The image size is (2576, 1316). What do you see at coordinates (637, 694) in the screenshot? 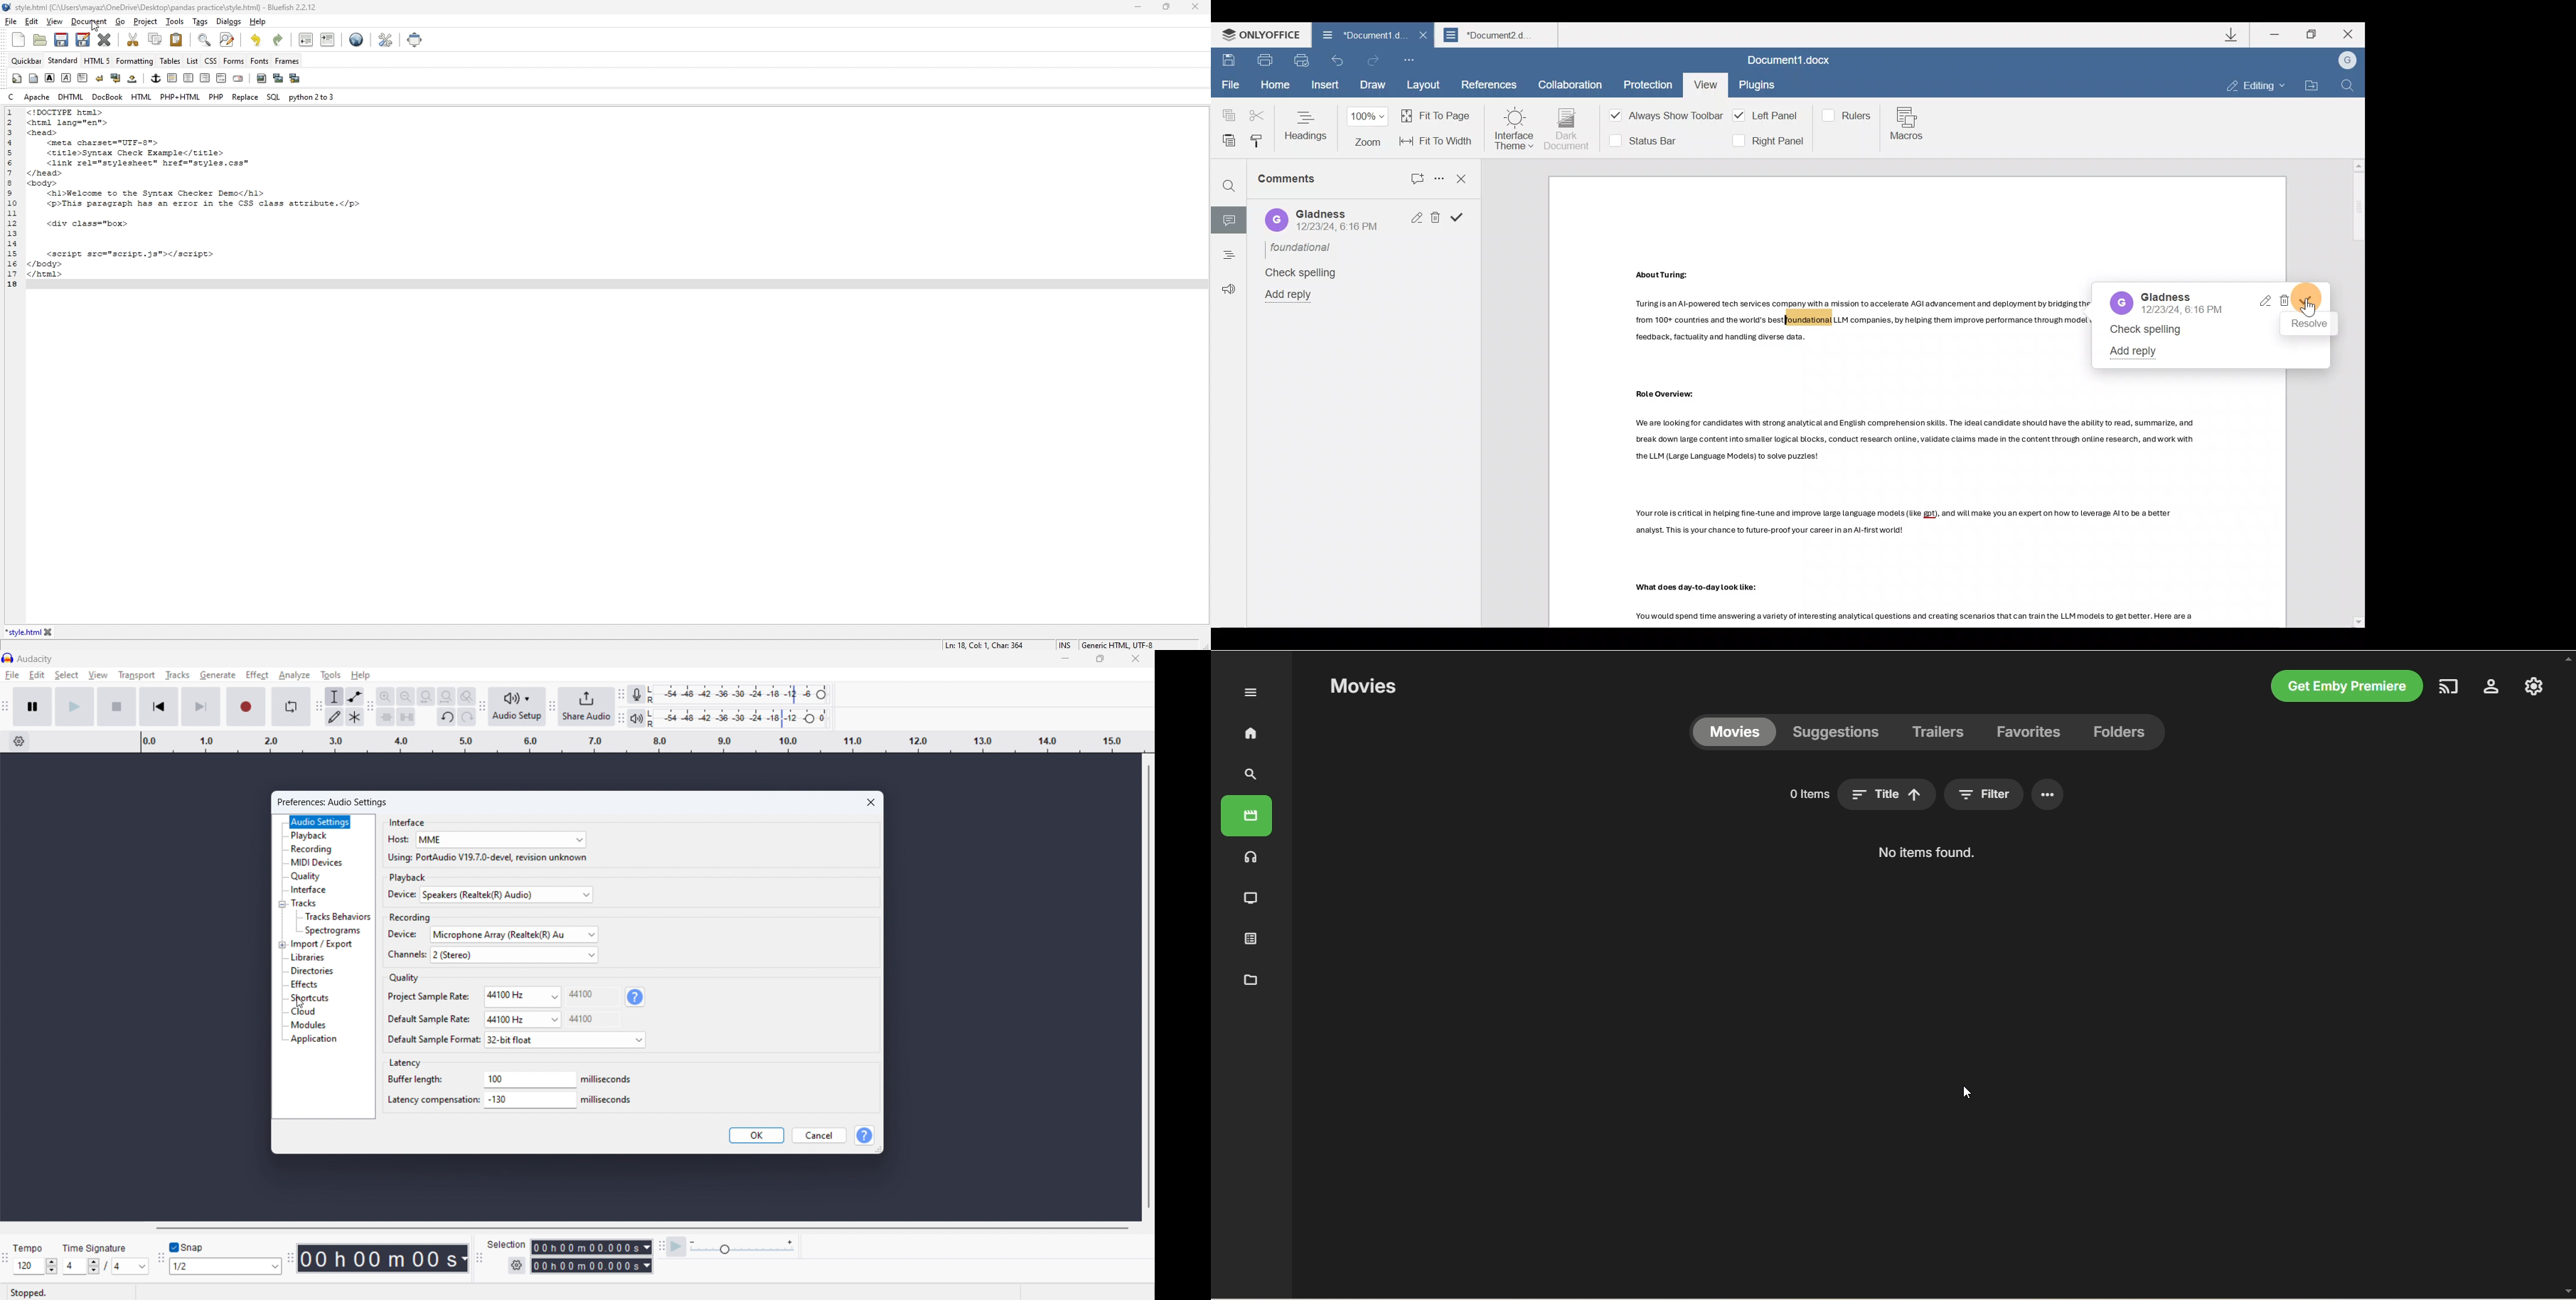
I see `recording meter` at bounding box center [637, 694].